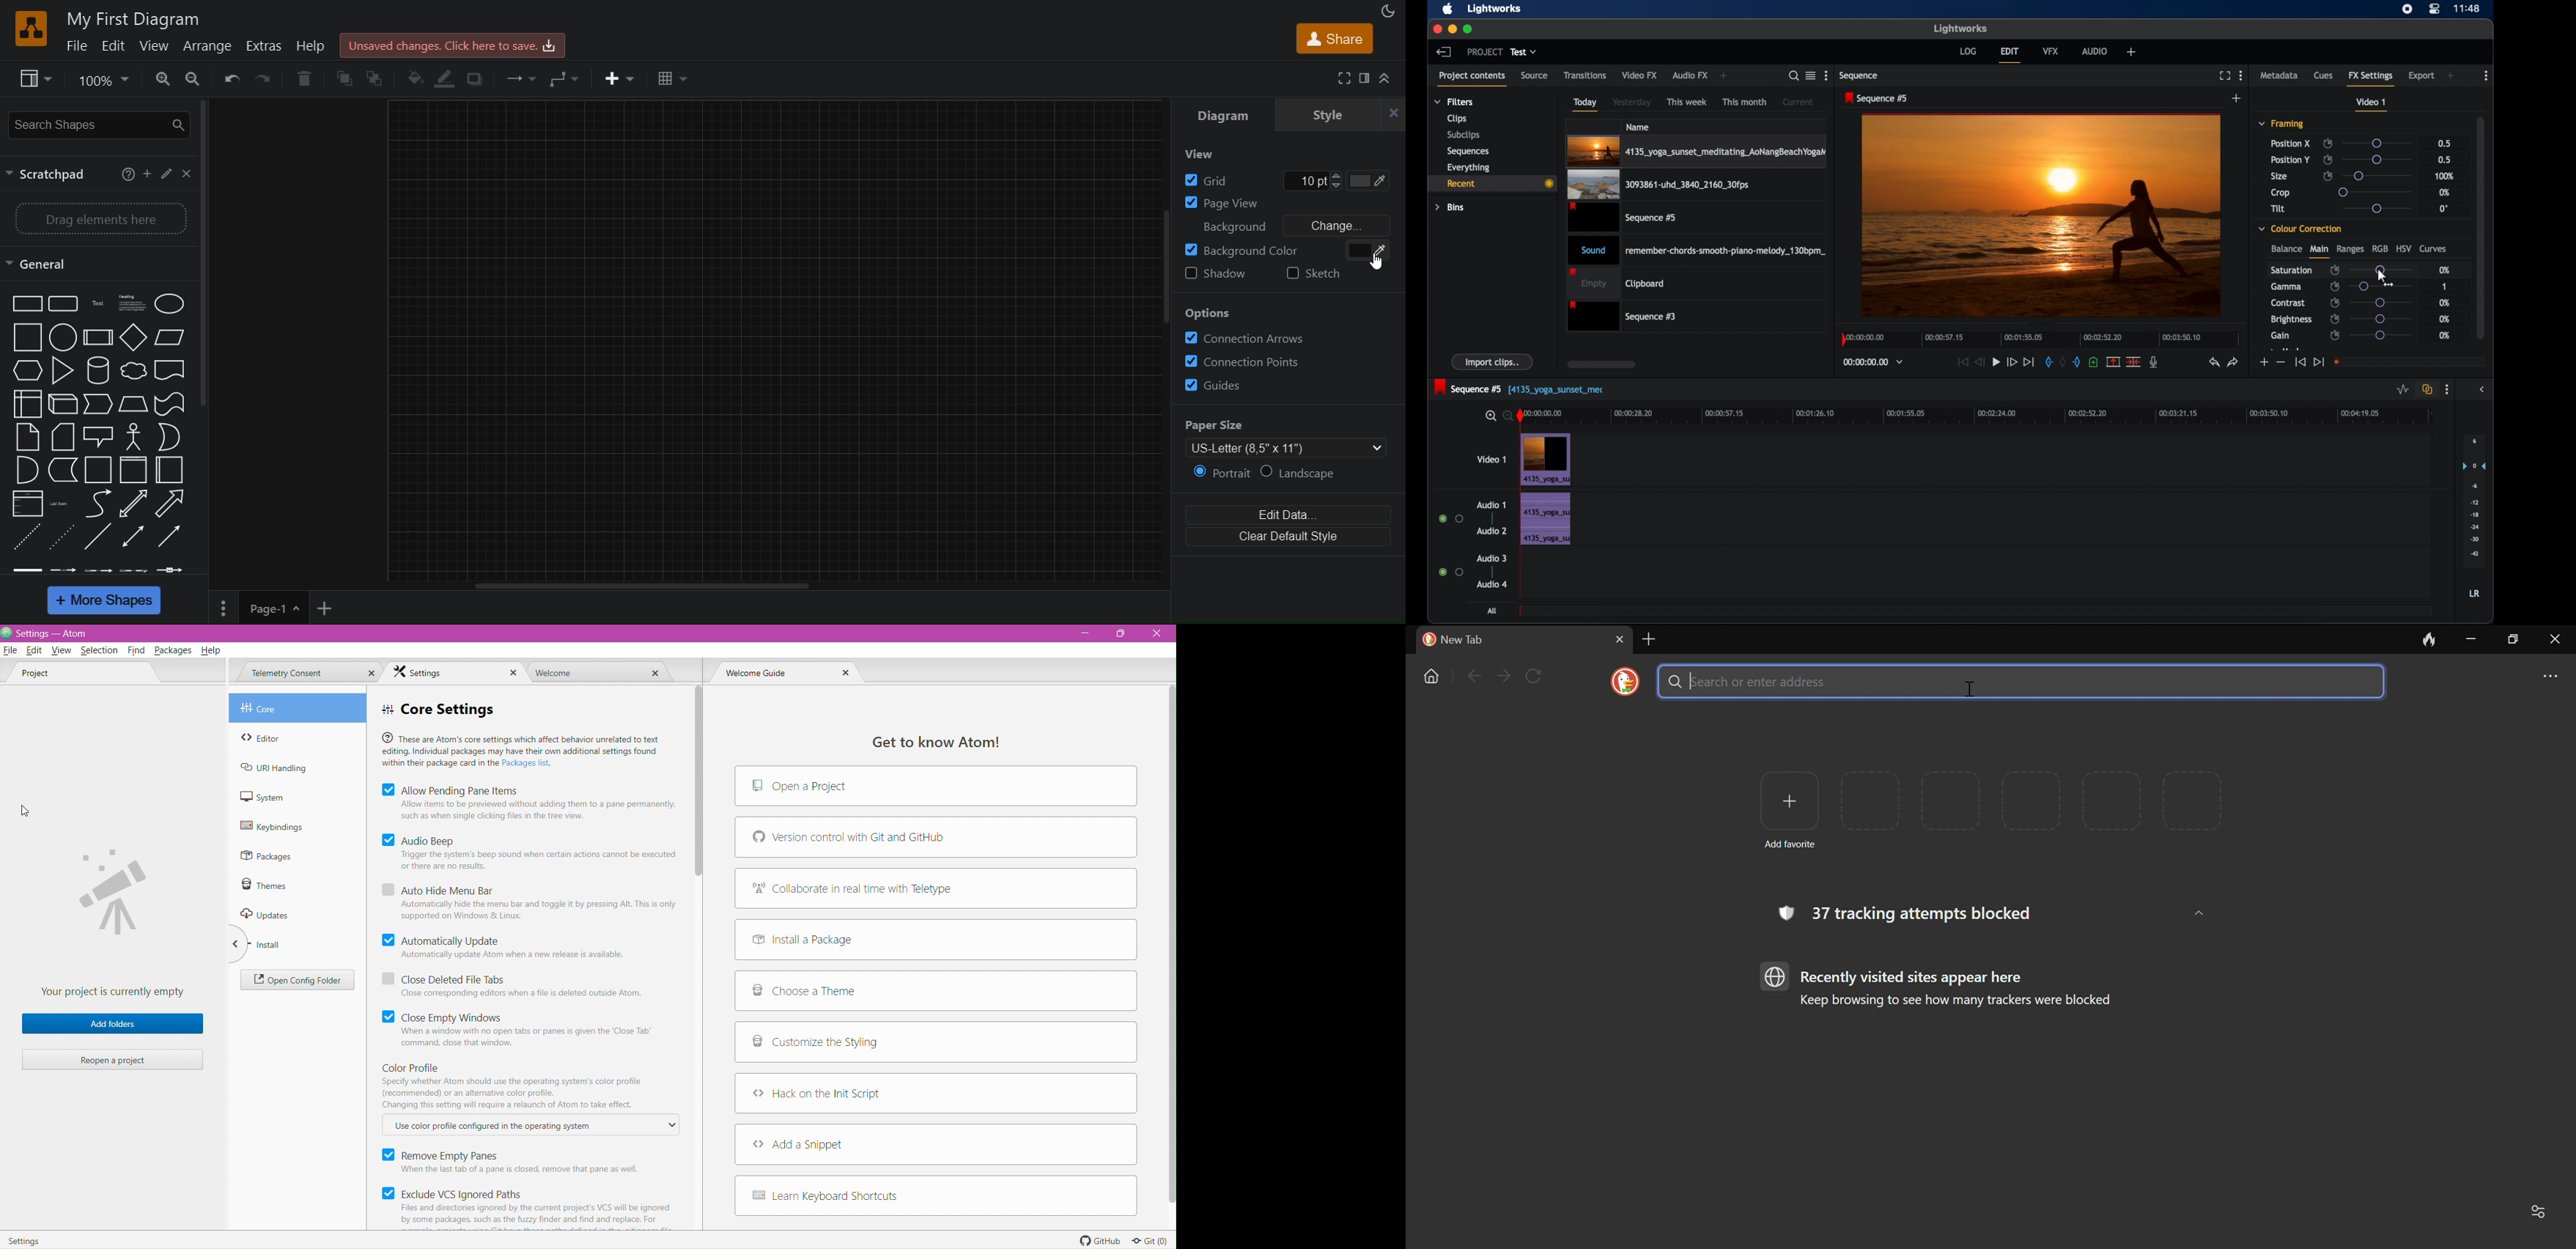  What do you see at coordinates (1491, 531) in the screenshot?
I see `audio 2` at bounding box center [1491, 531].